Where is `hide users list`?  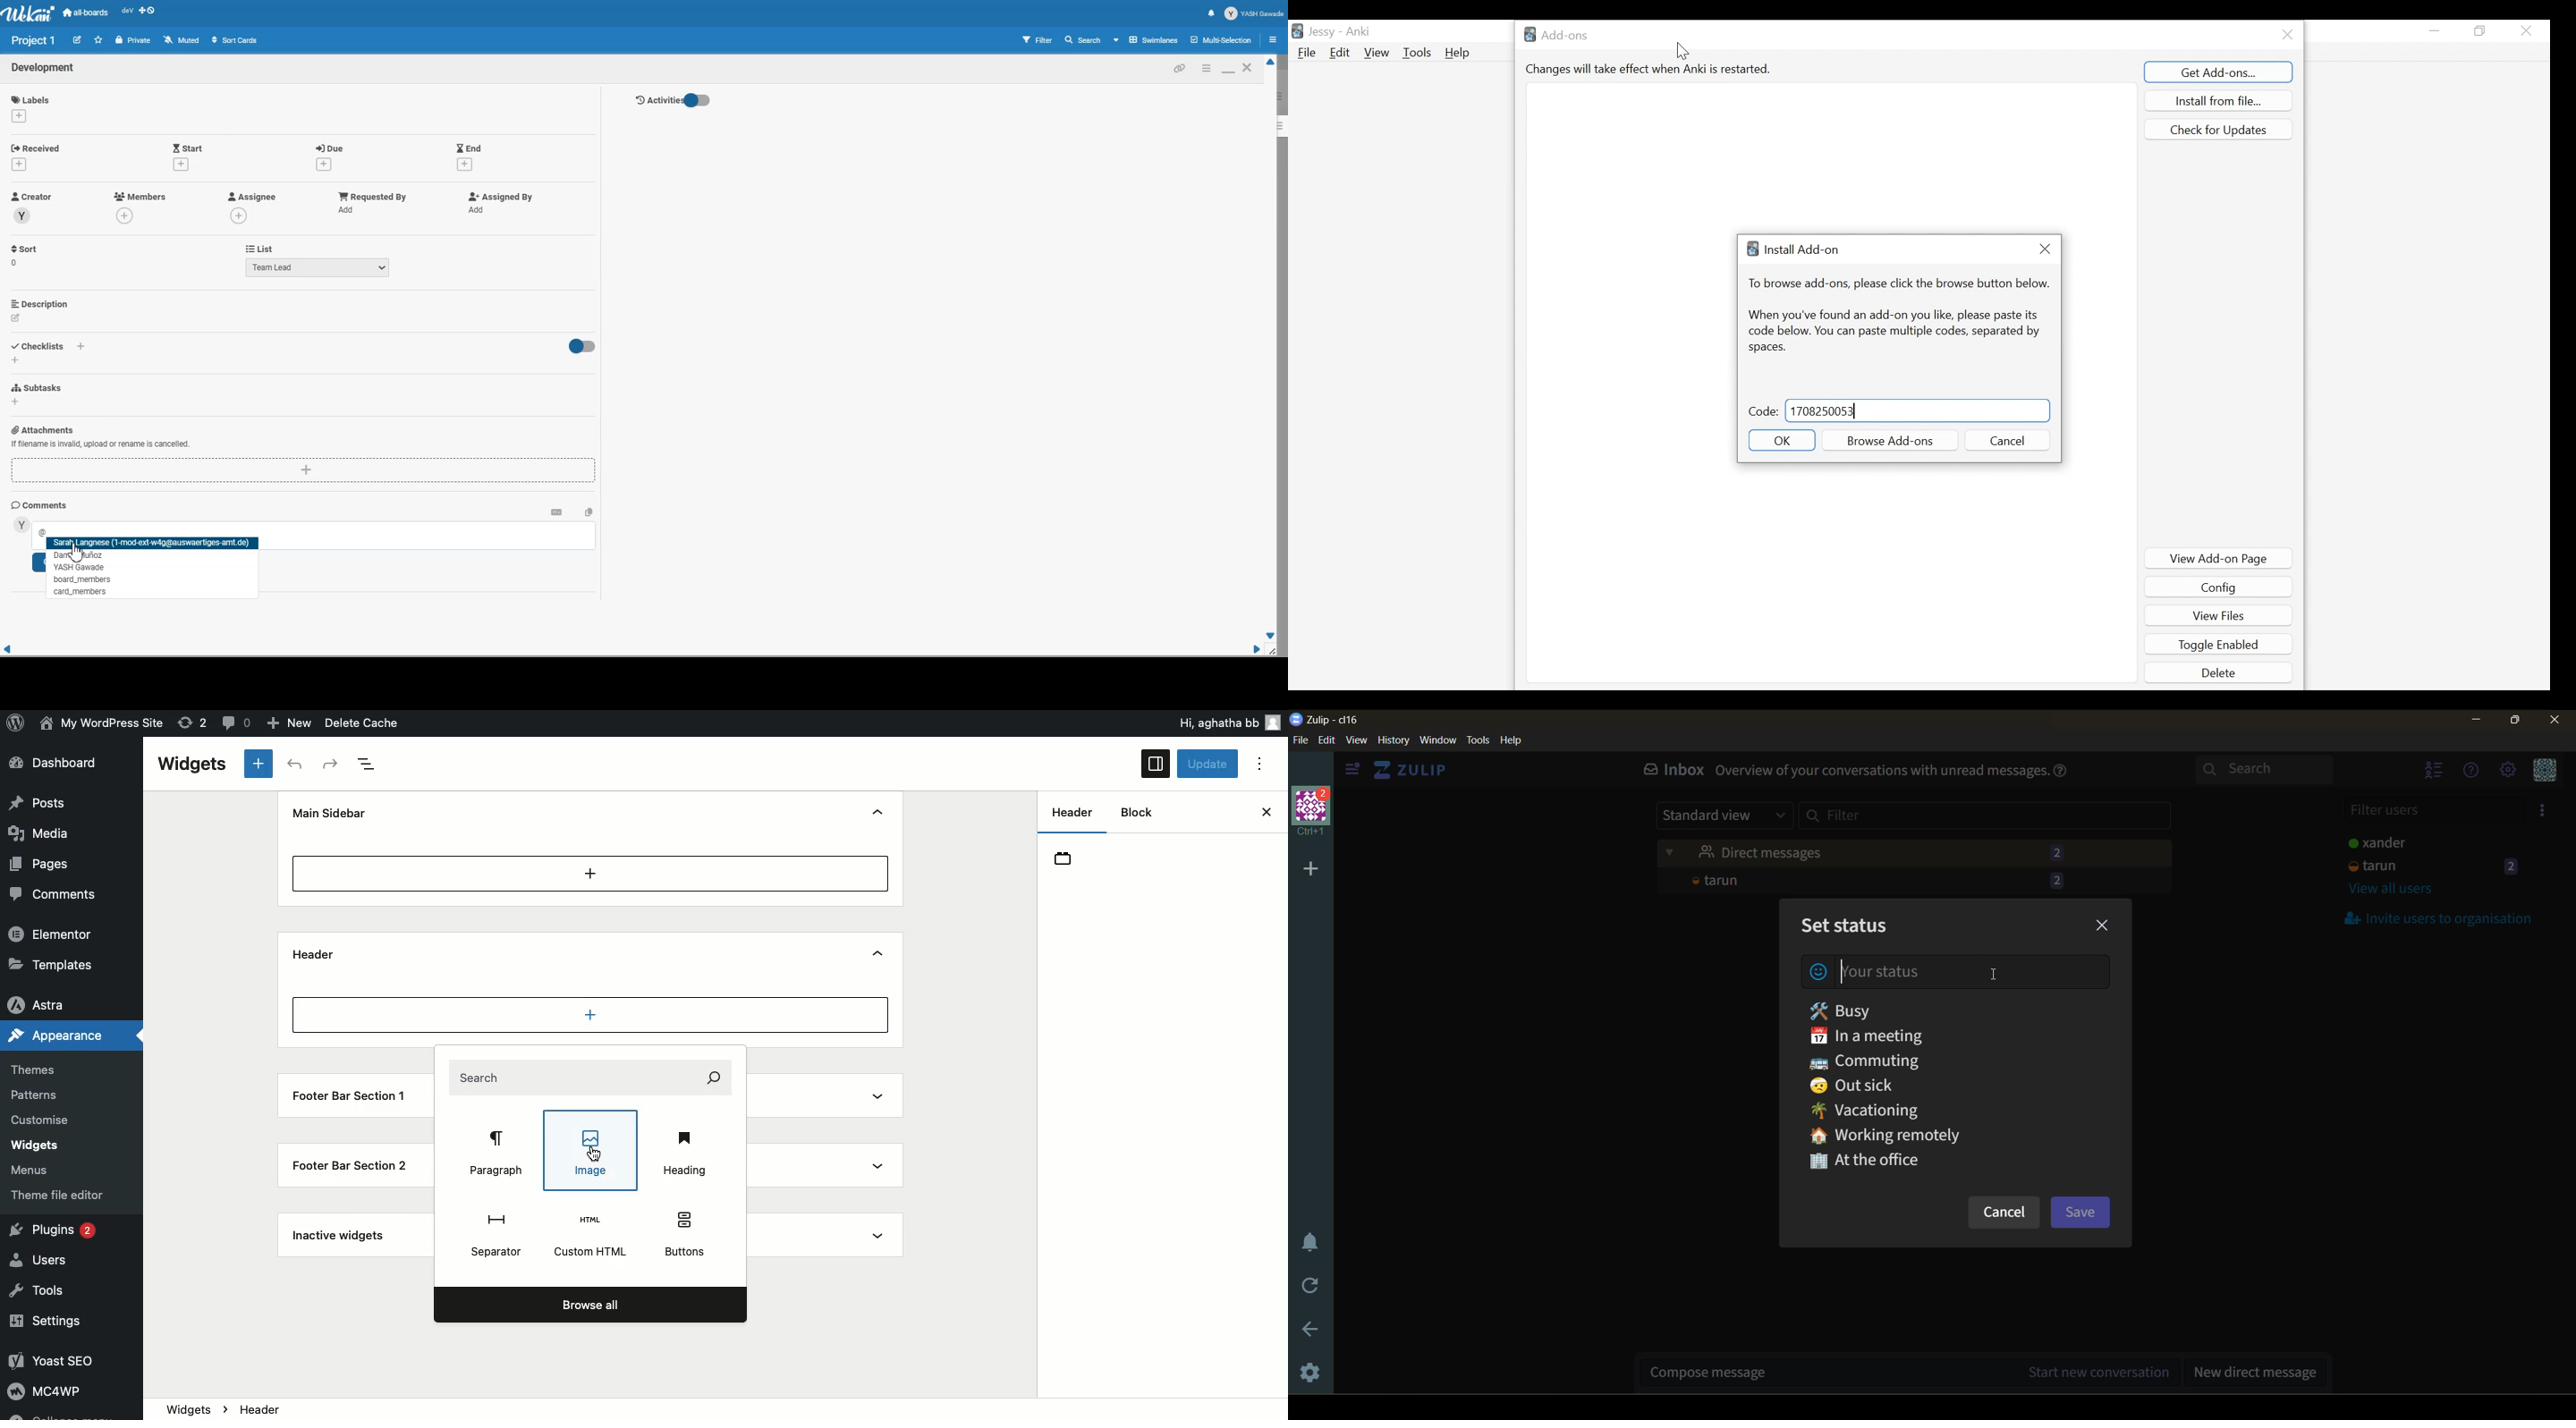
hide users list is located at coordinates (2430, 774).